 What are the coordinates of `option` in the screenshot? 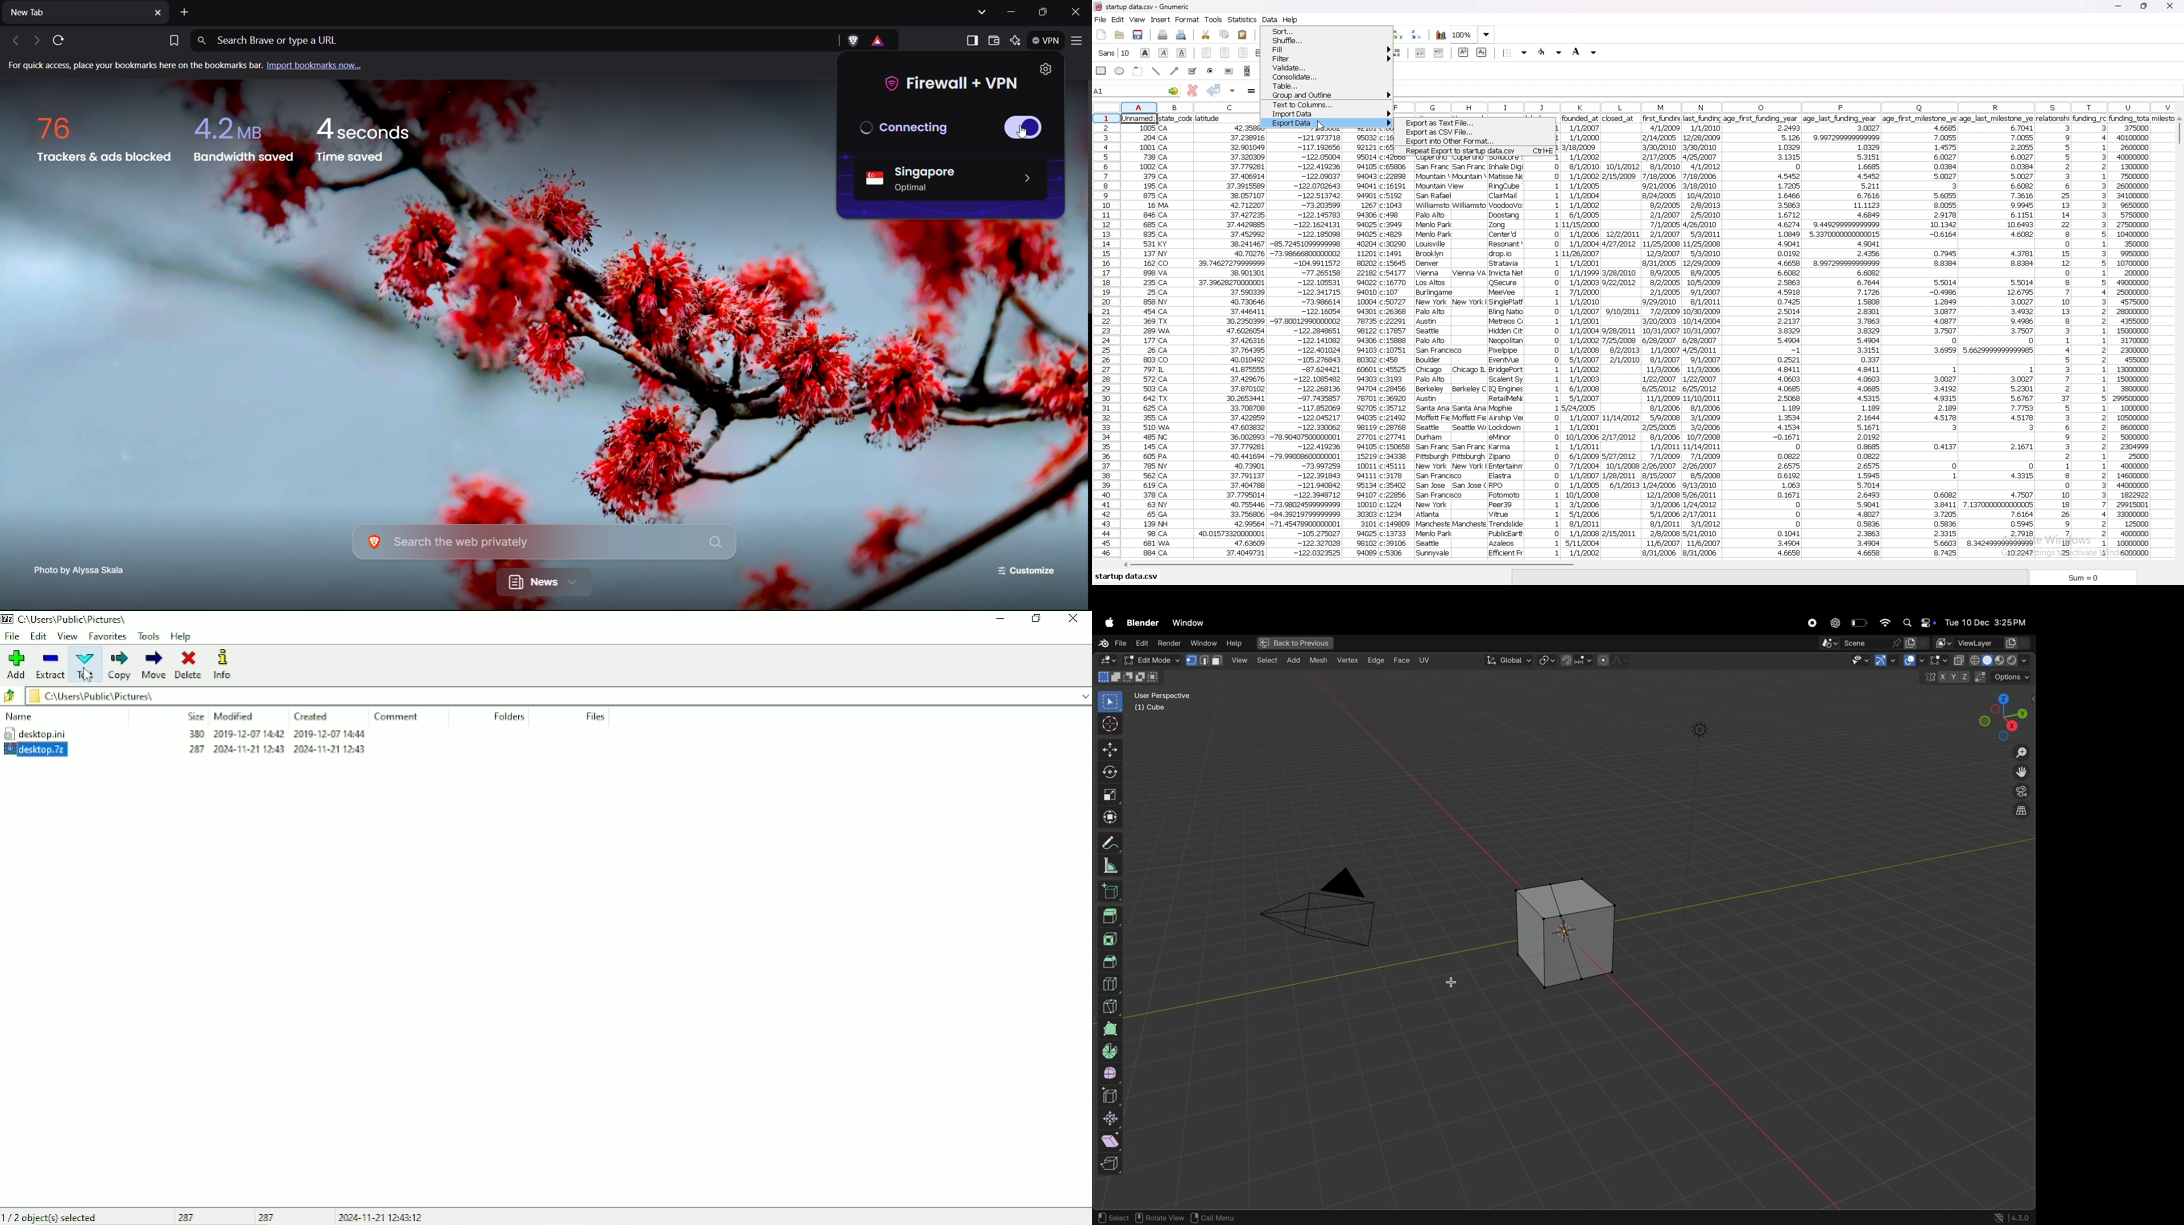 It's located at (2005, 676).